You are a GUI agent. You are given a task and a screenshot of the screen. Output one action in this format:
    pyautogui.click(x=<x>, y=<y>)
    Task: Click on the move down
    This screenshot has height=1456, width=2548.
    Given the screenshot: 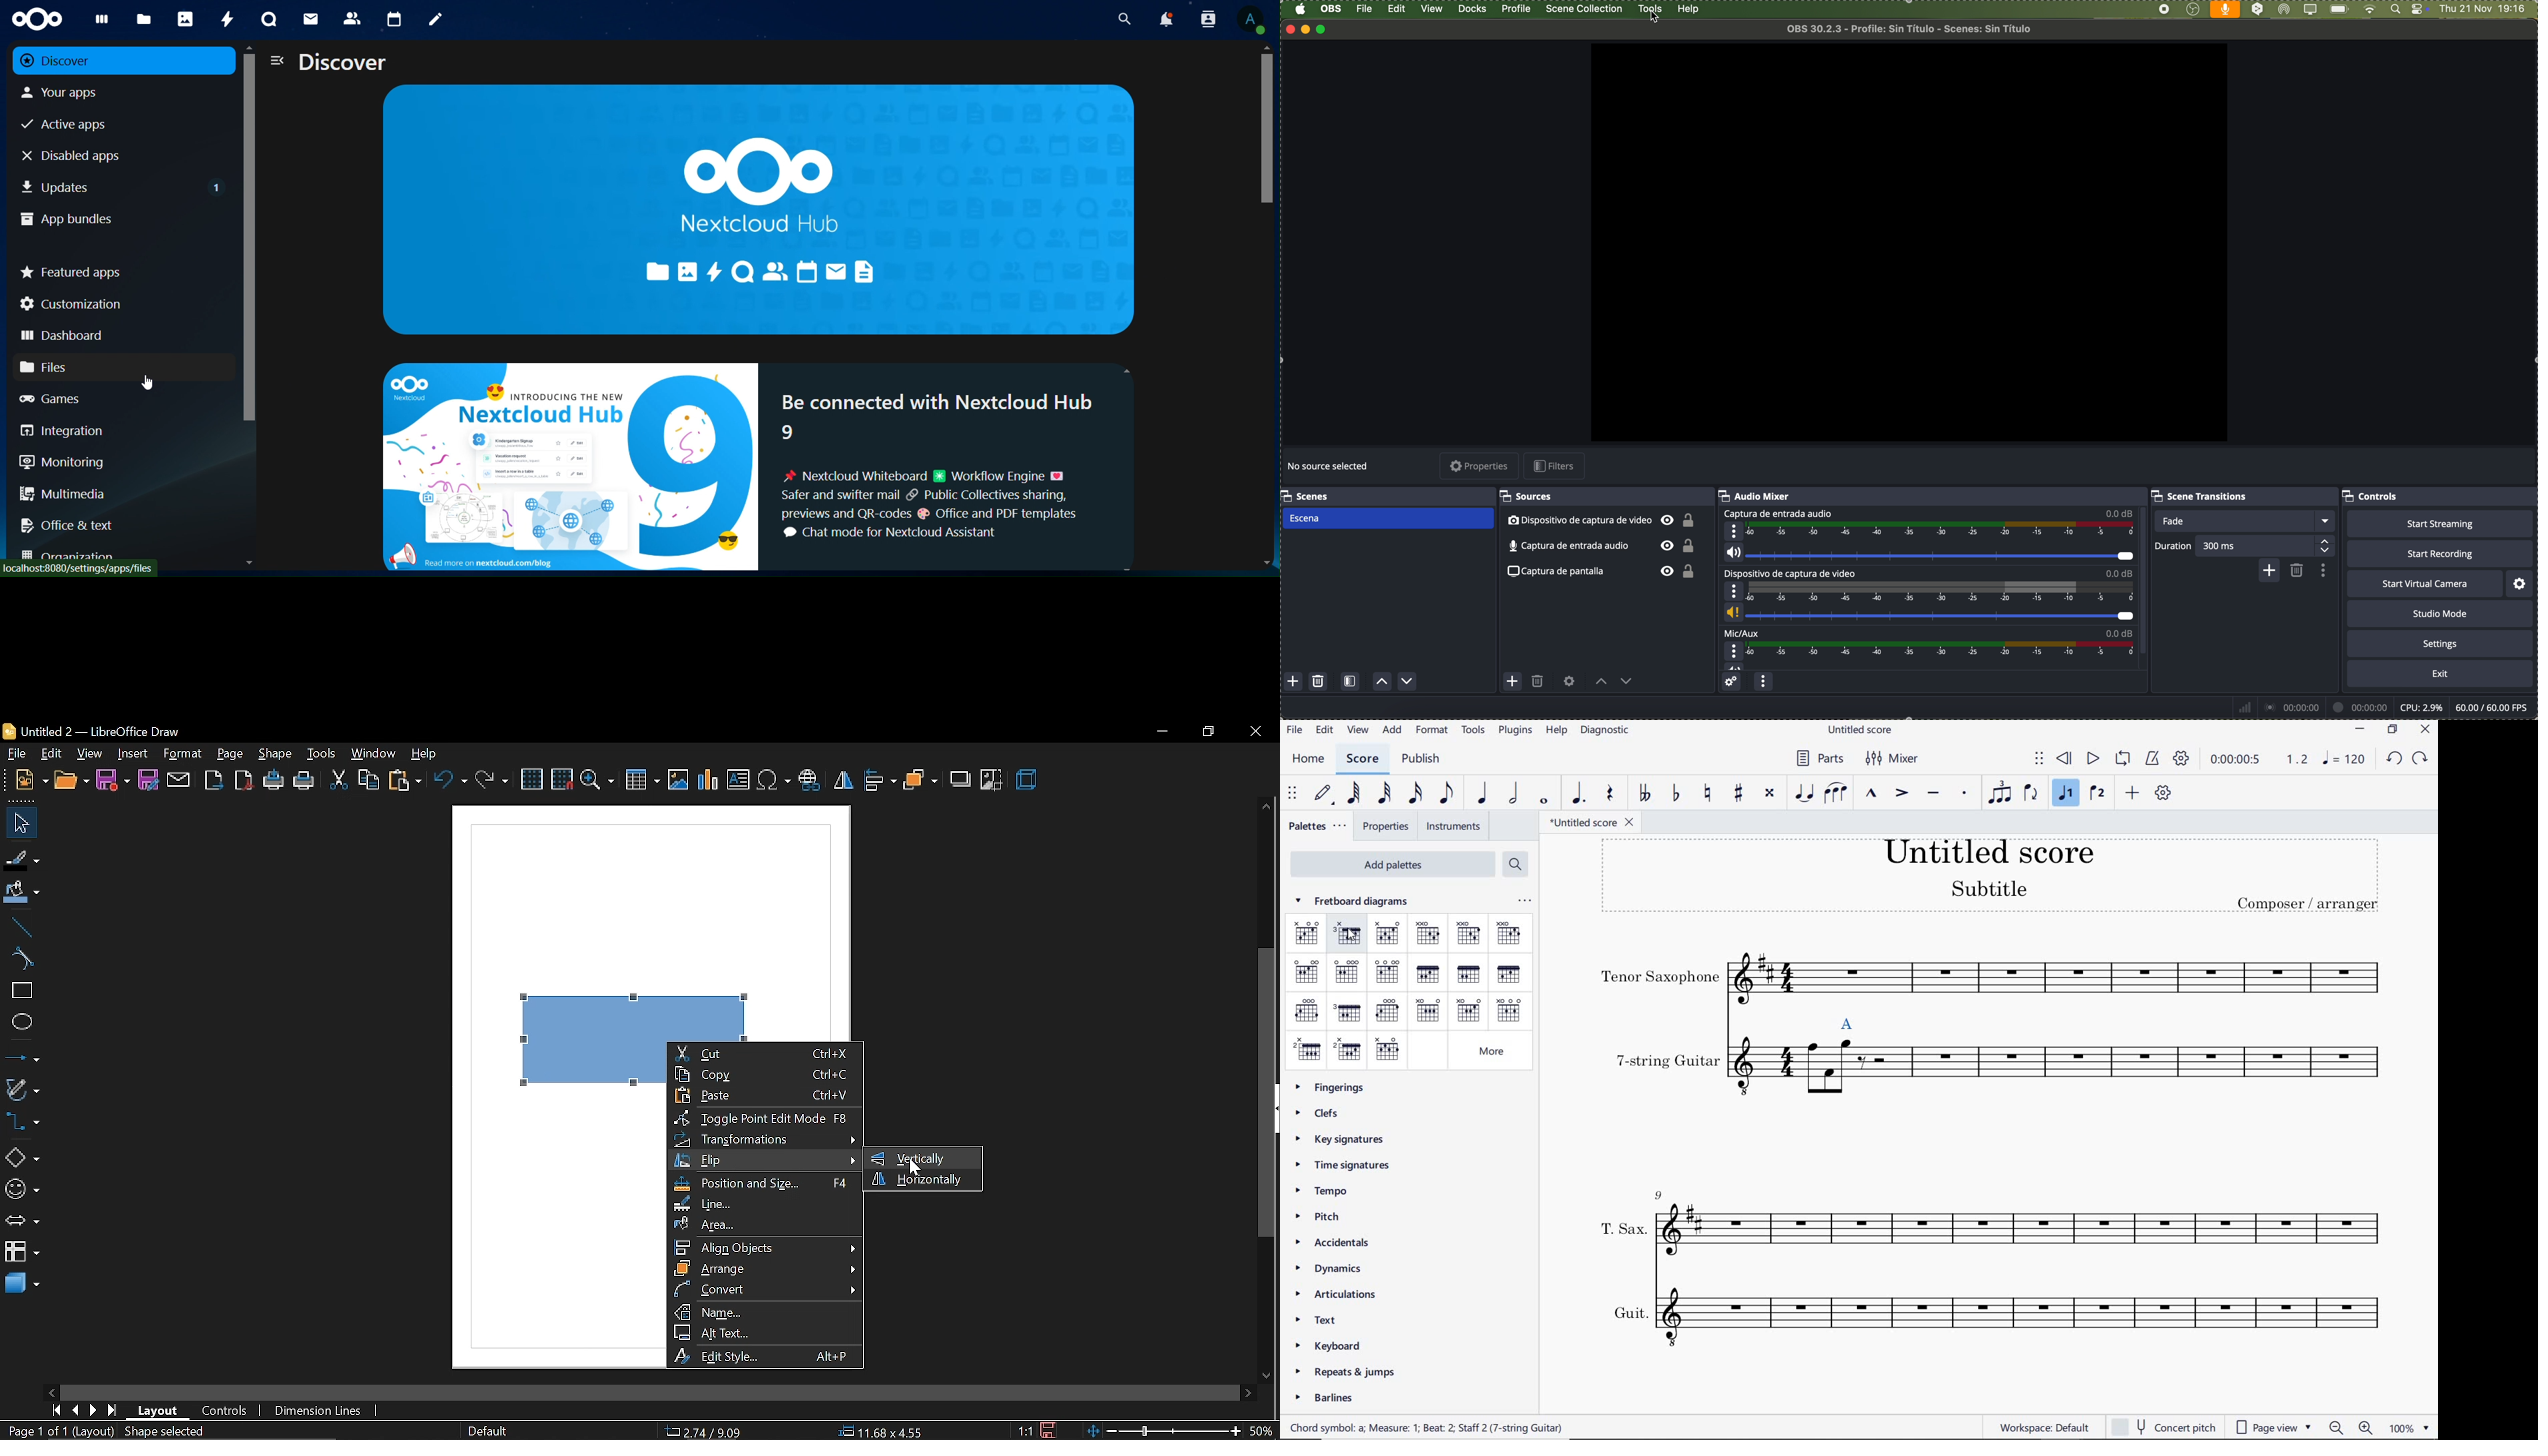 What is the action you would take?
    pyautogui.click(x=1267, y=1375)
    